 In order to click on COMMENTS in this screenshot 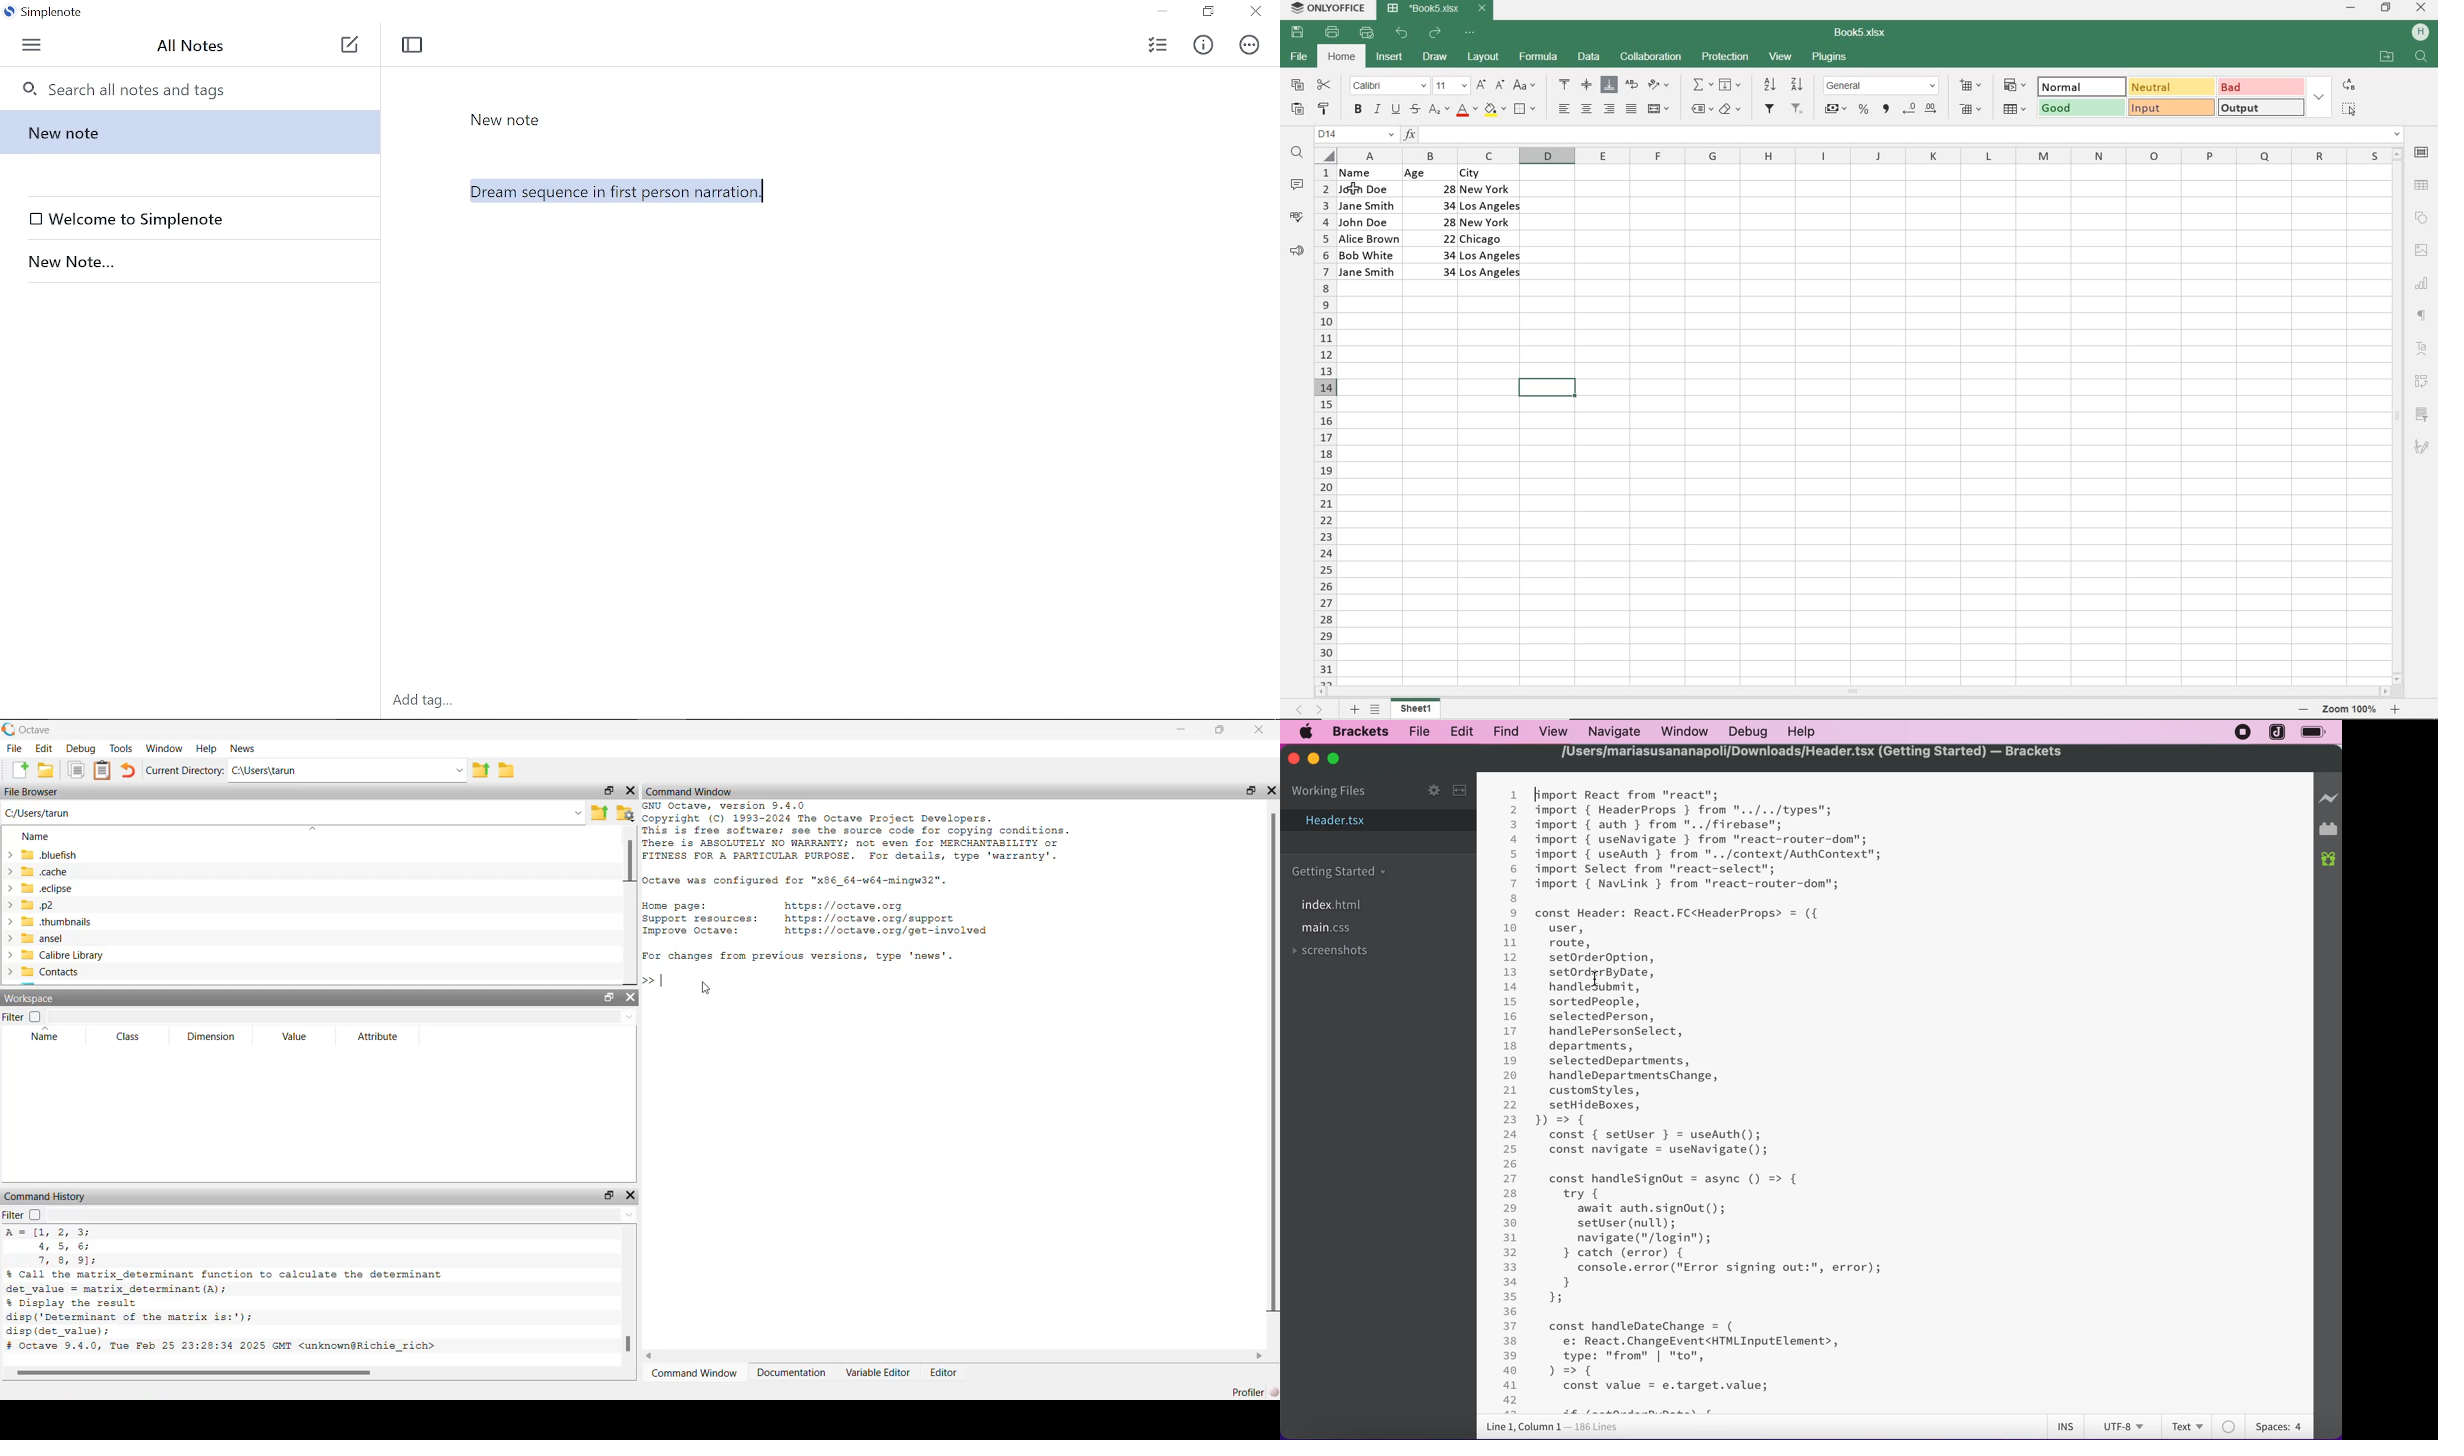, I will do `click(1299, 185)`.